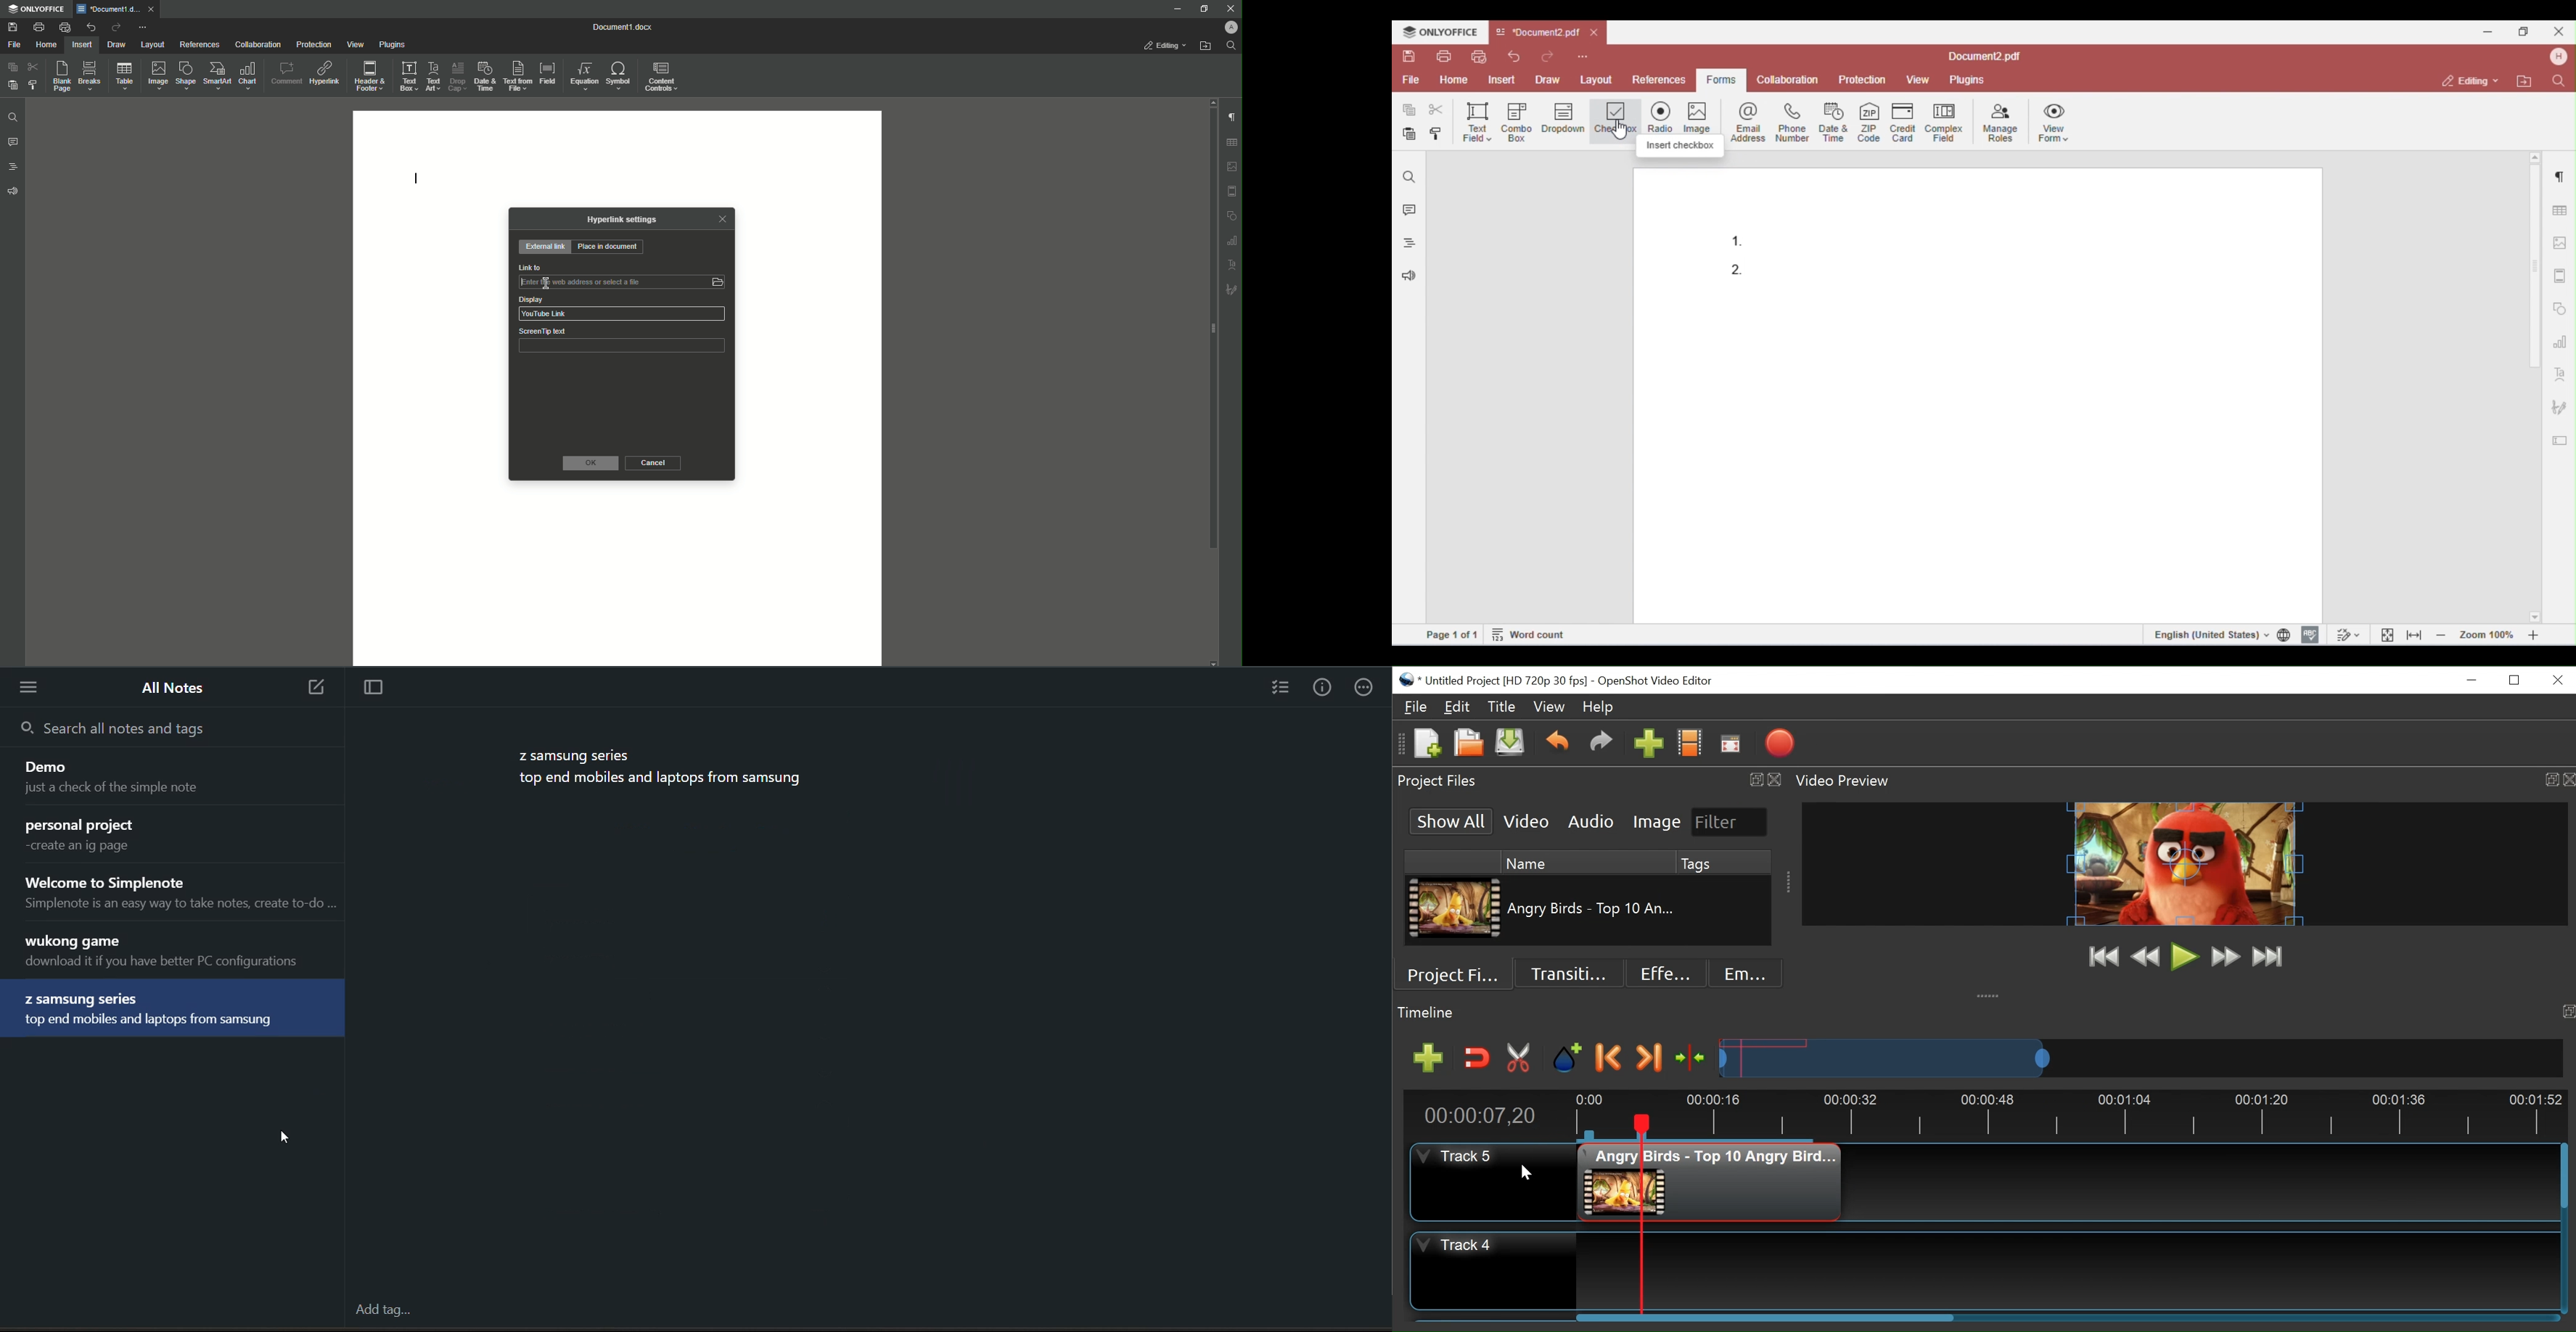 The height and width of the screenshot is (1344, 2576). What do you see at coordinates (584, 76) in the screenshot?
I see `Equation` at bounding box center [584, 76].